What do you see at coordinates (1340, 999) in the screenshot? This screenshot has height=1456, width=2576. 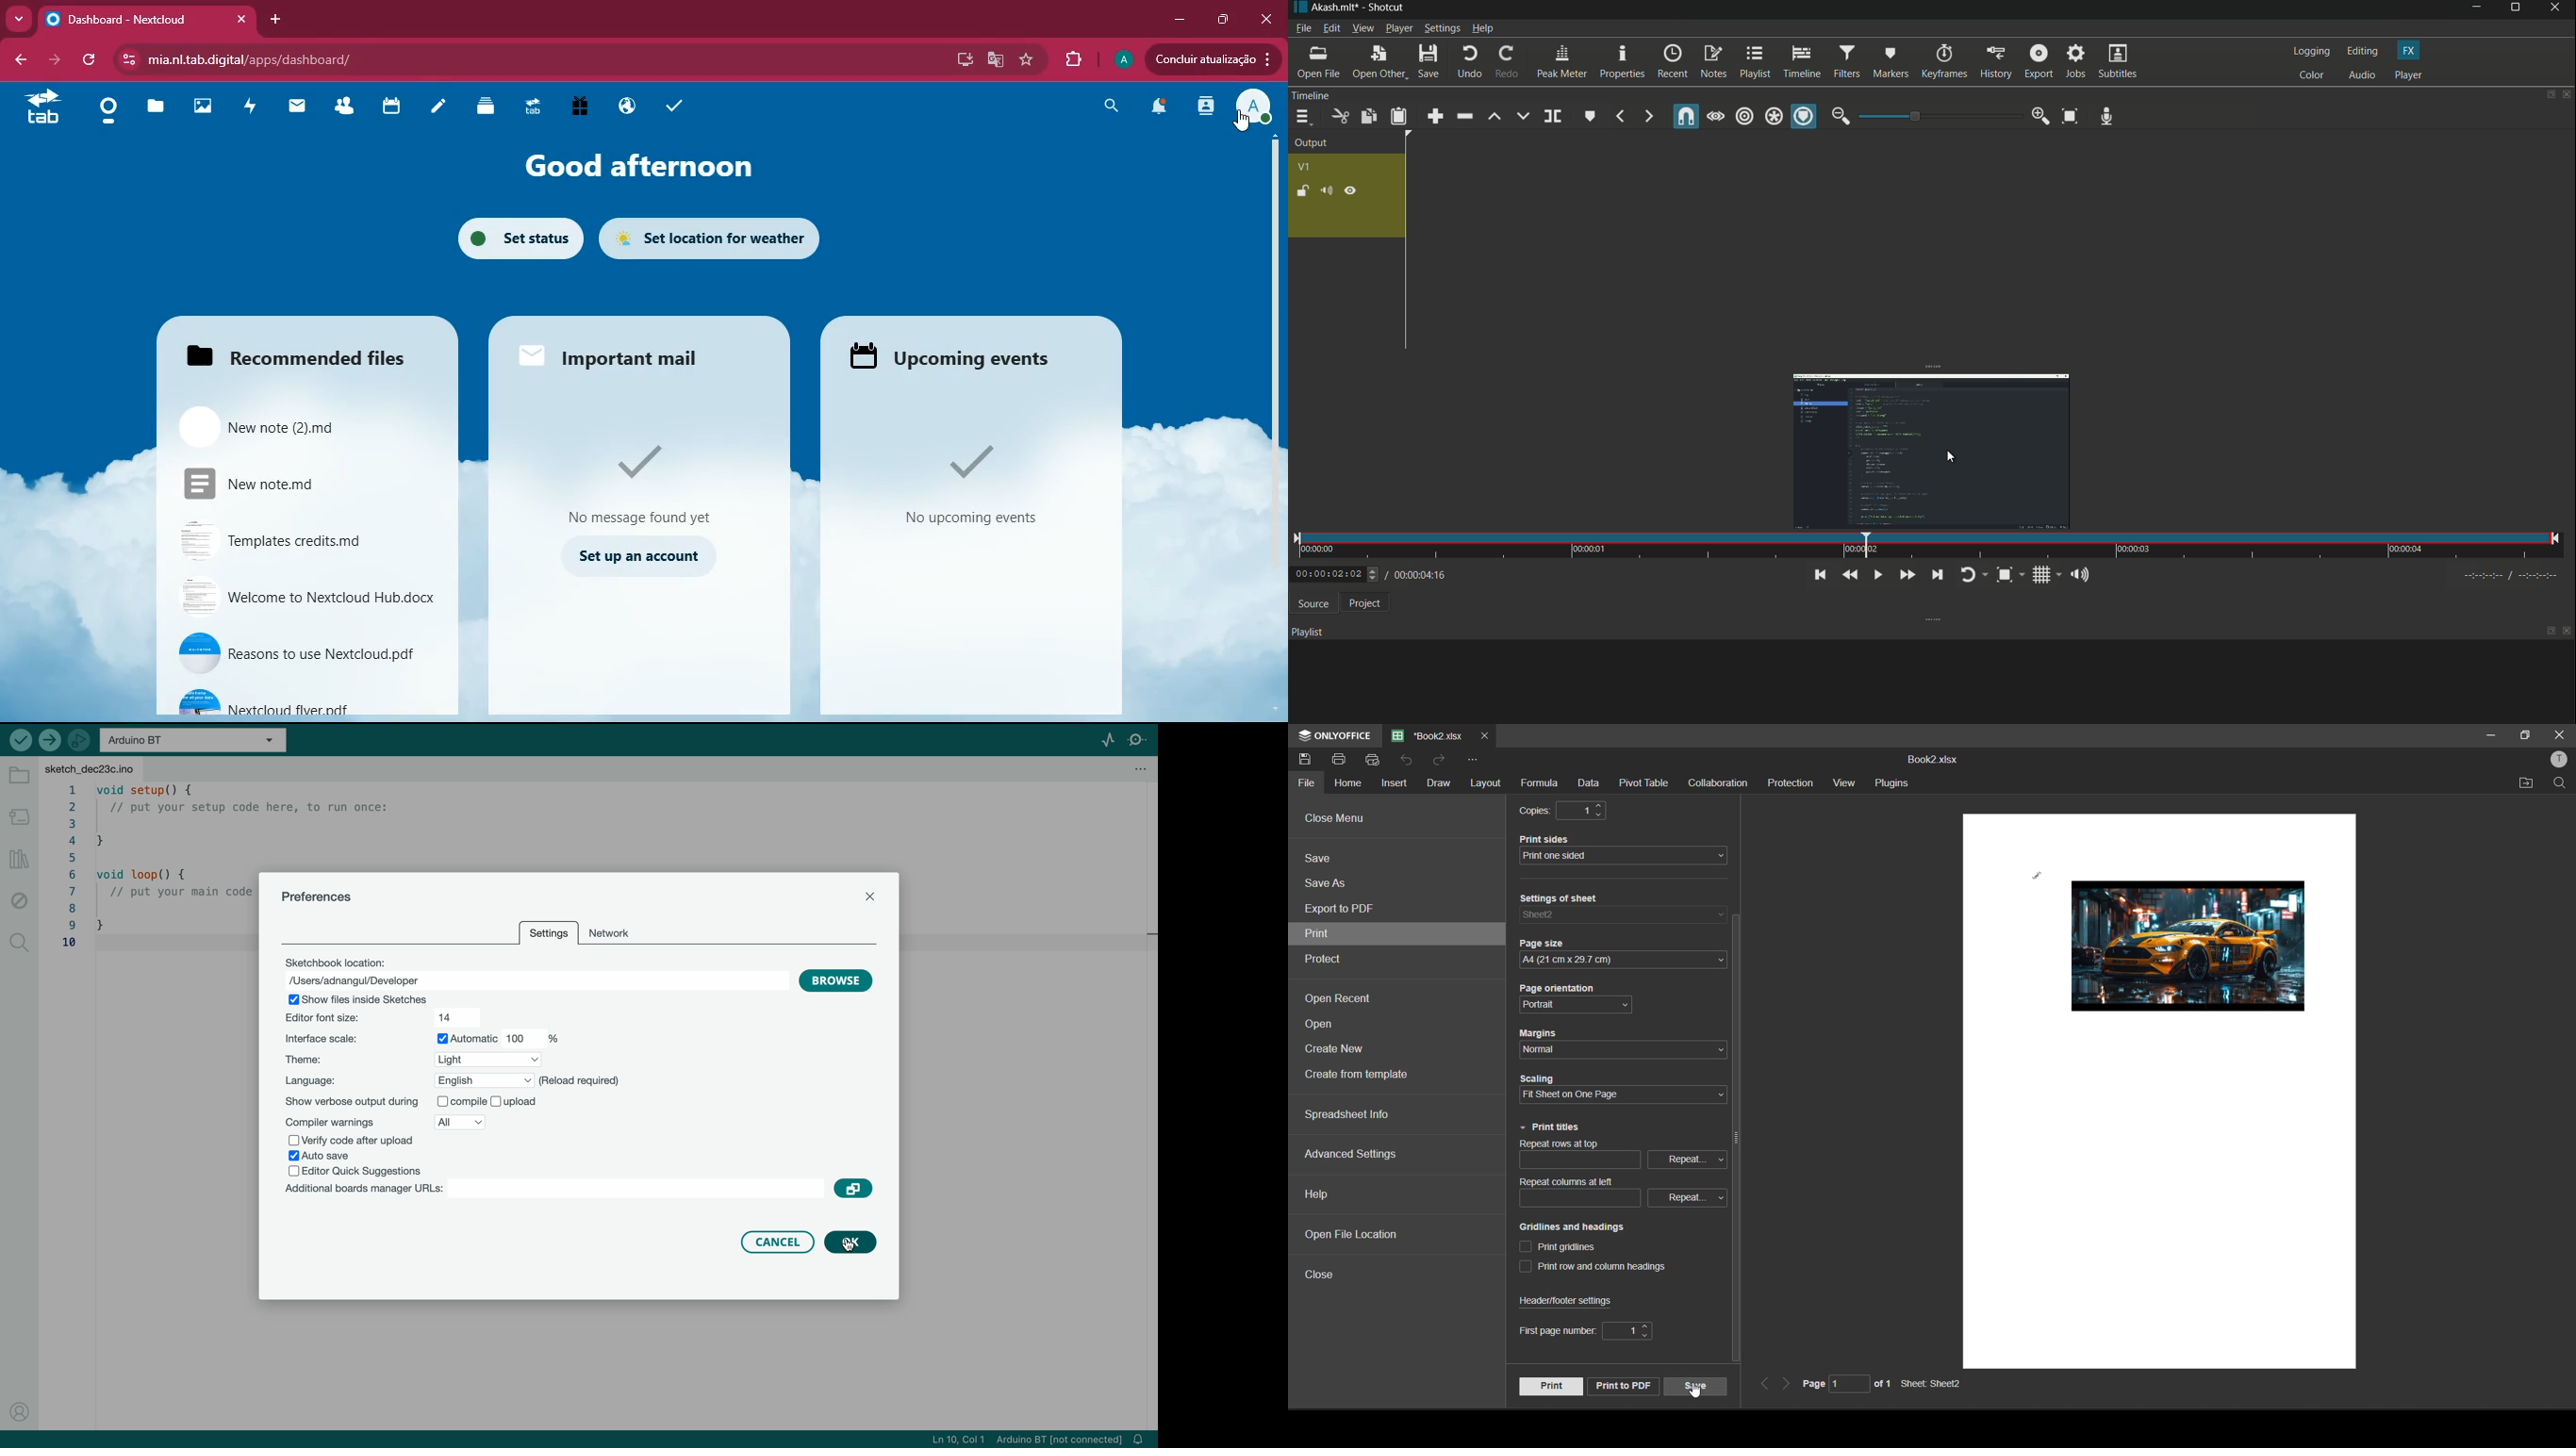 I see `open record` at bounding box center [1340, 999].